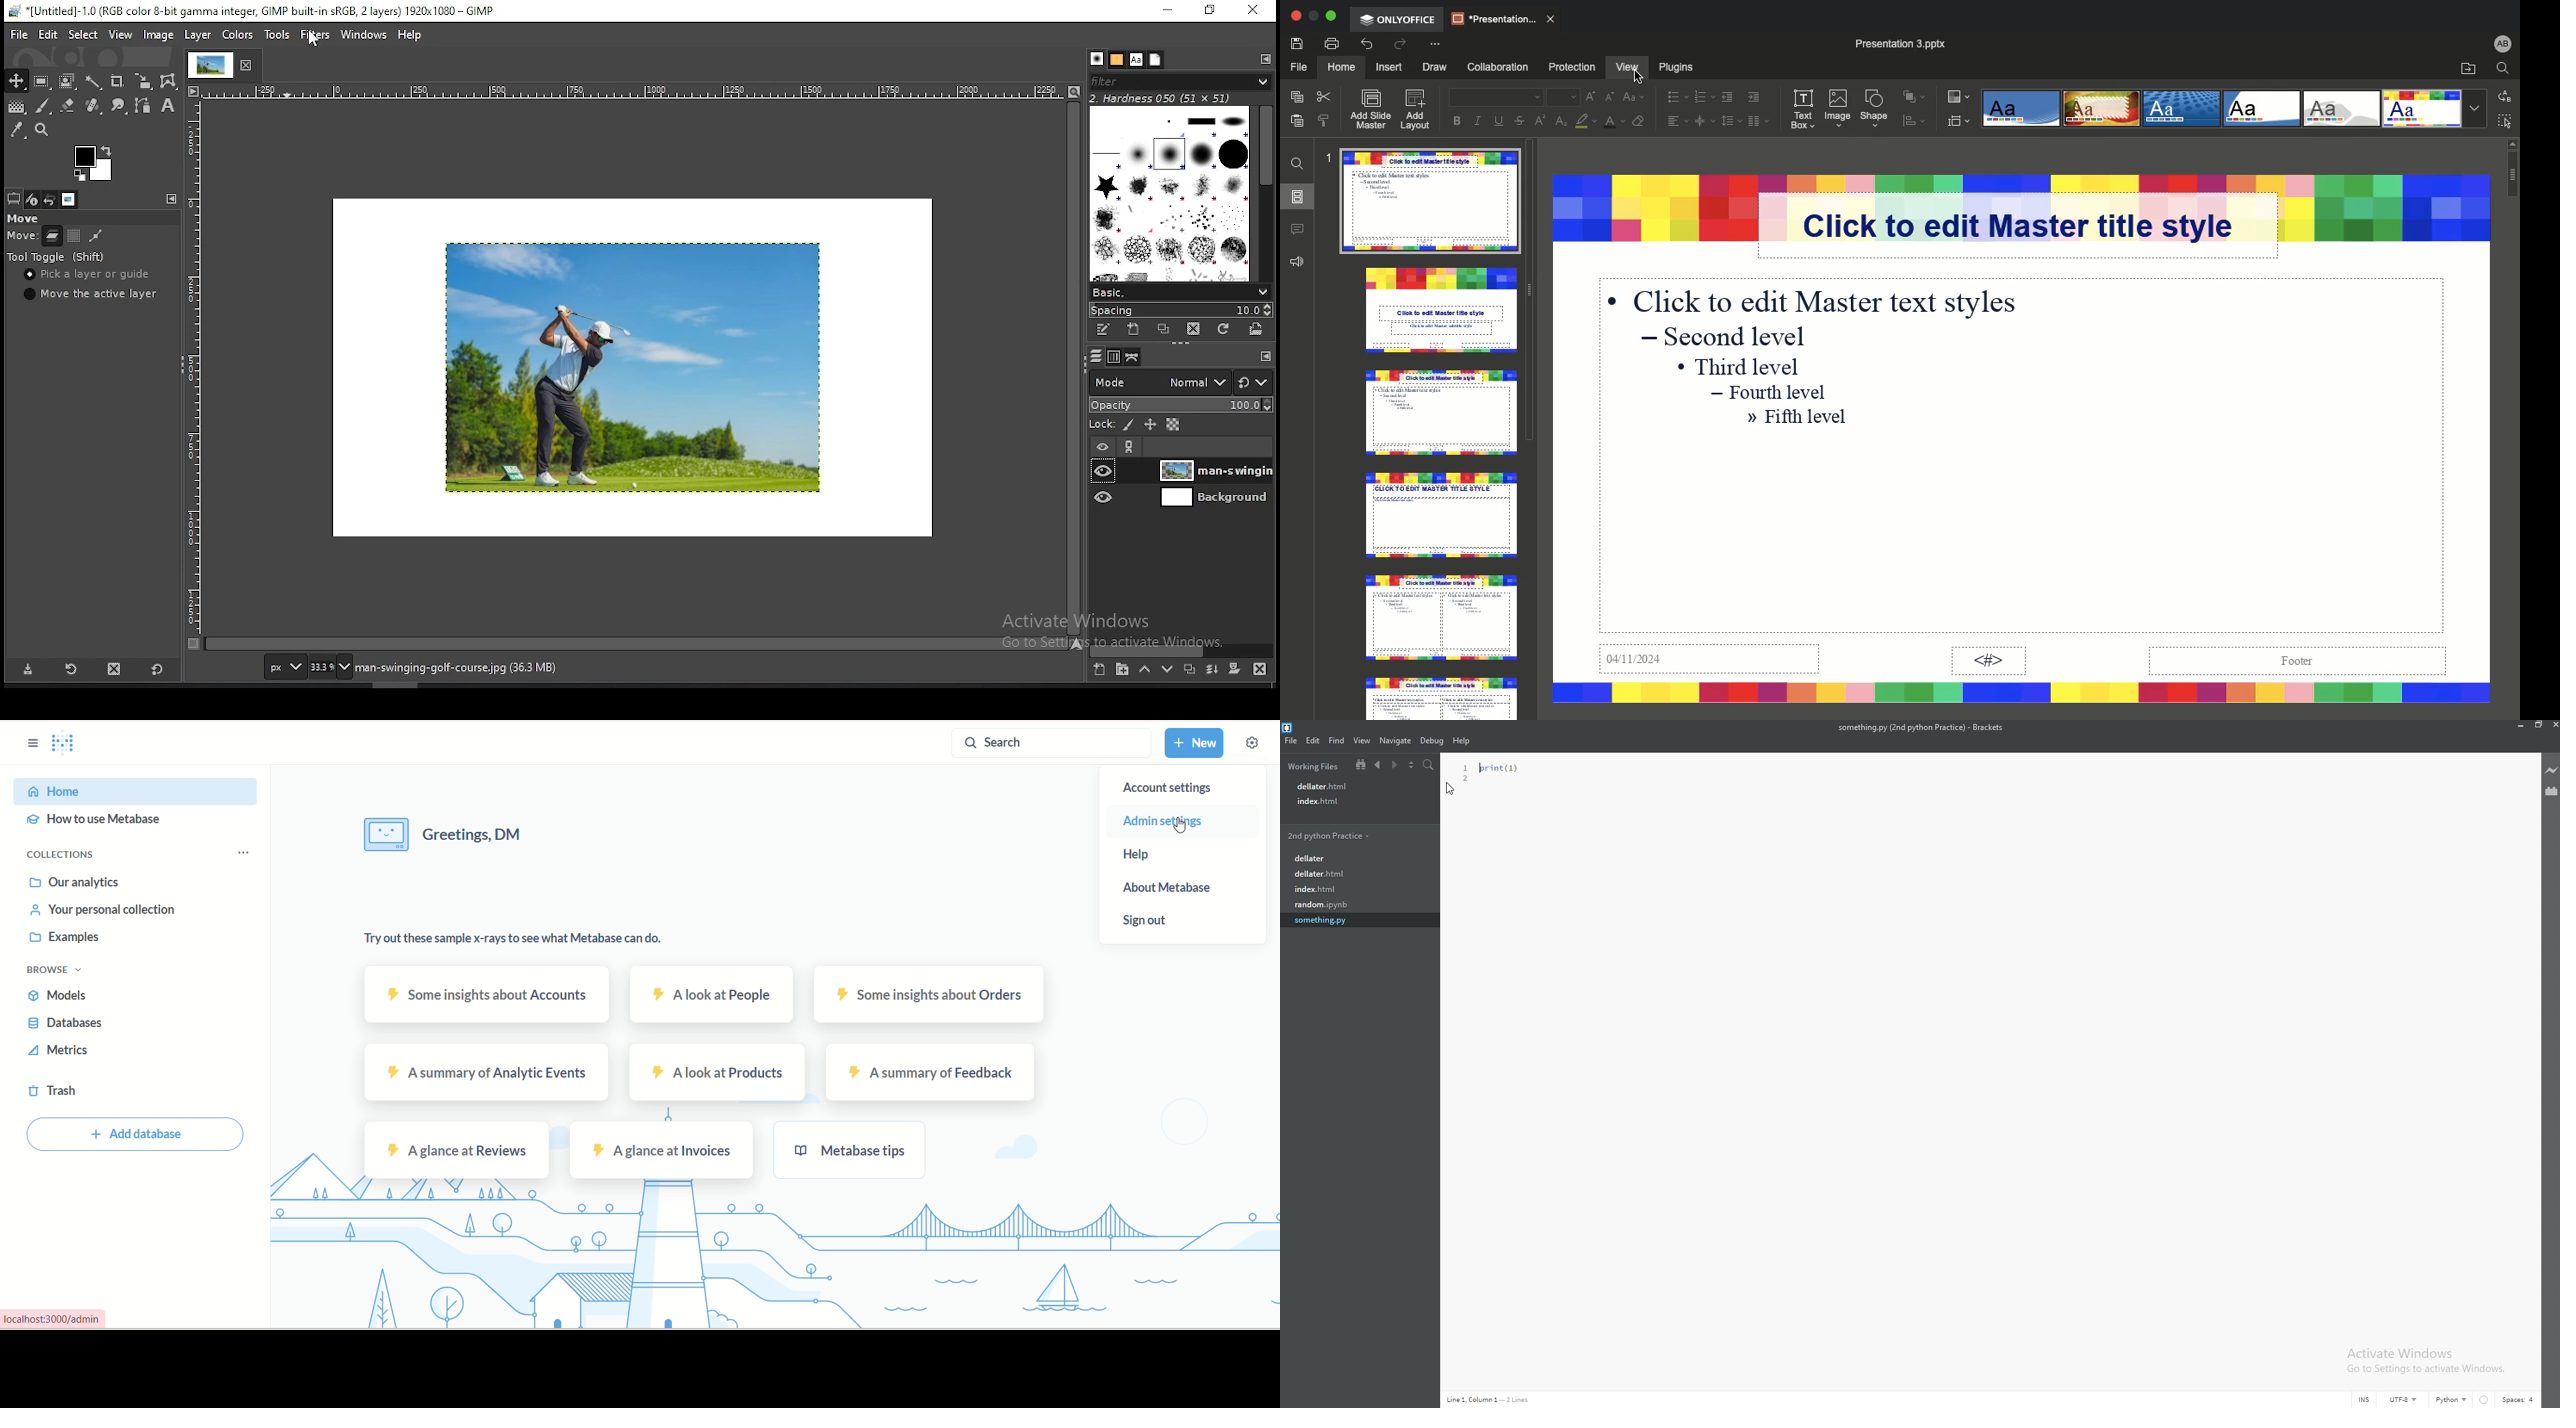  I want to click on A look at People, so click(711, 995).